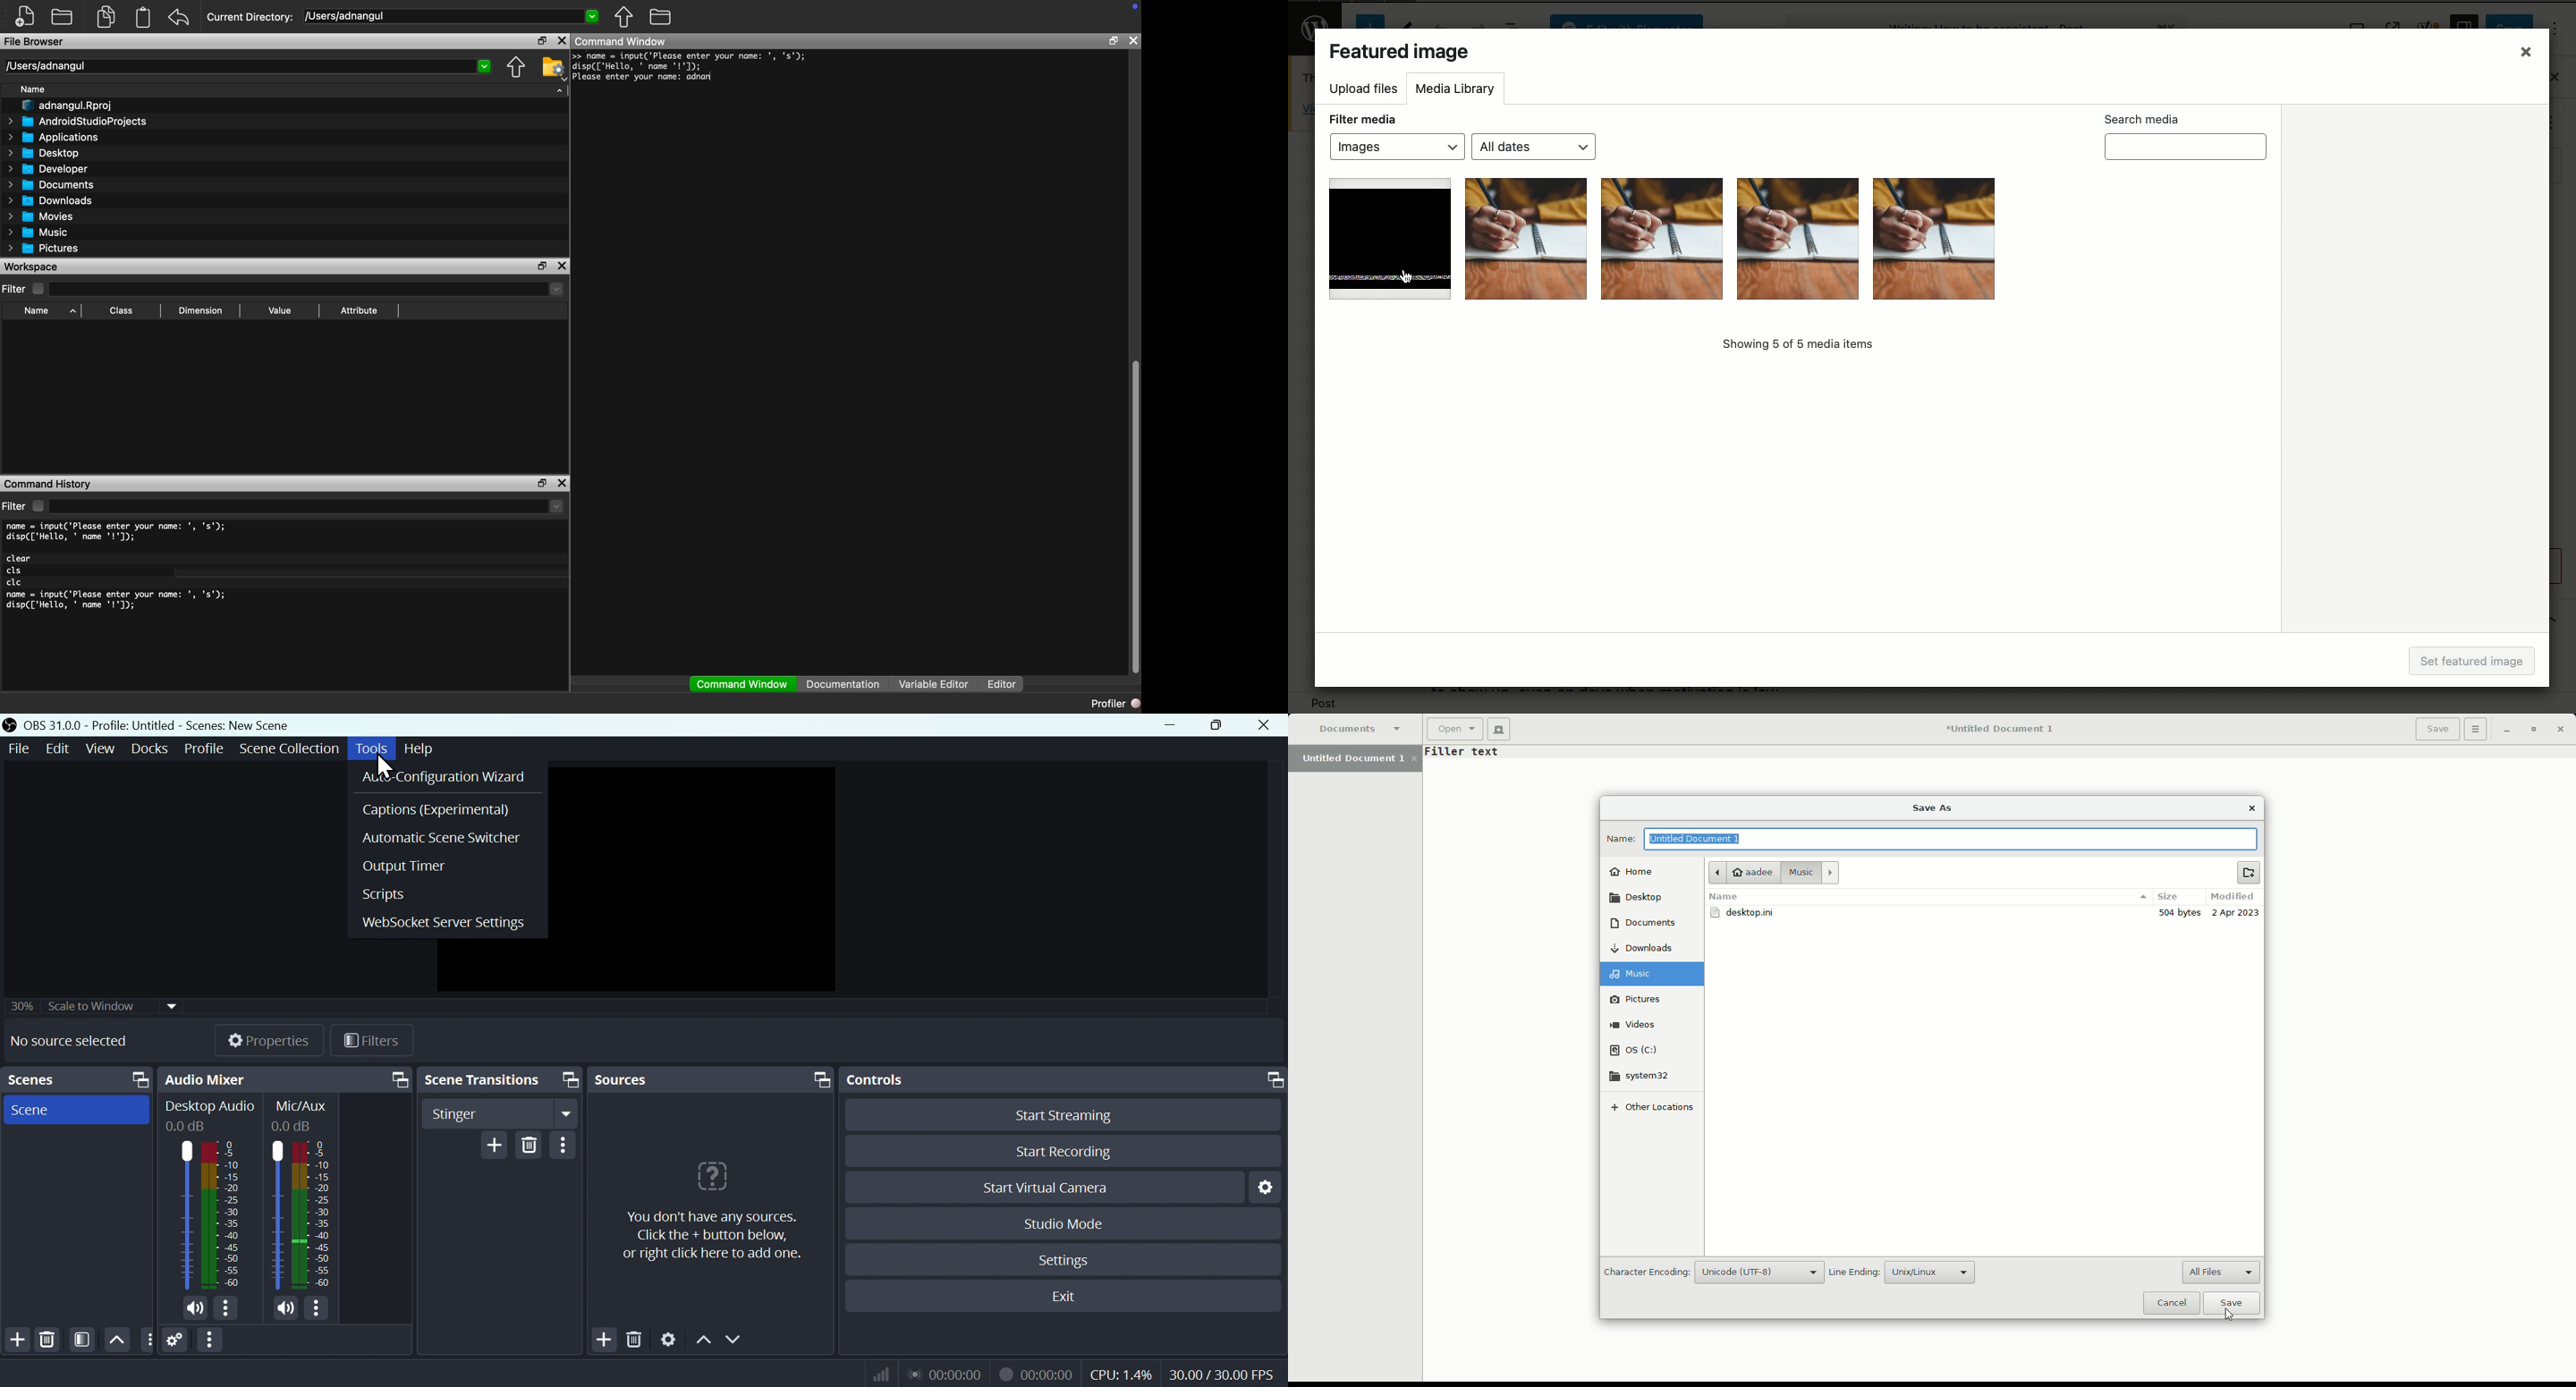  What do you see at coordinates (201, 748) in the screenshot?
I see `Profile` at bounding box center [201, 748].